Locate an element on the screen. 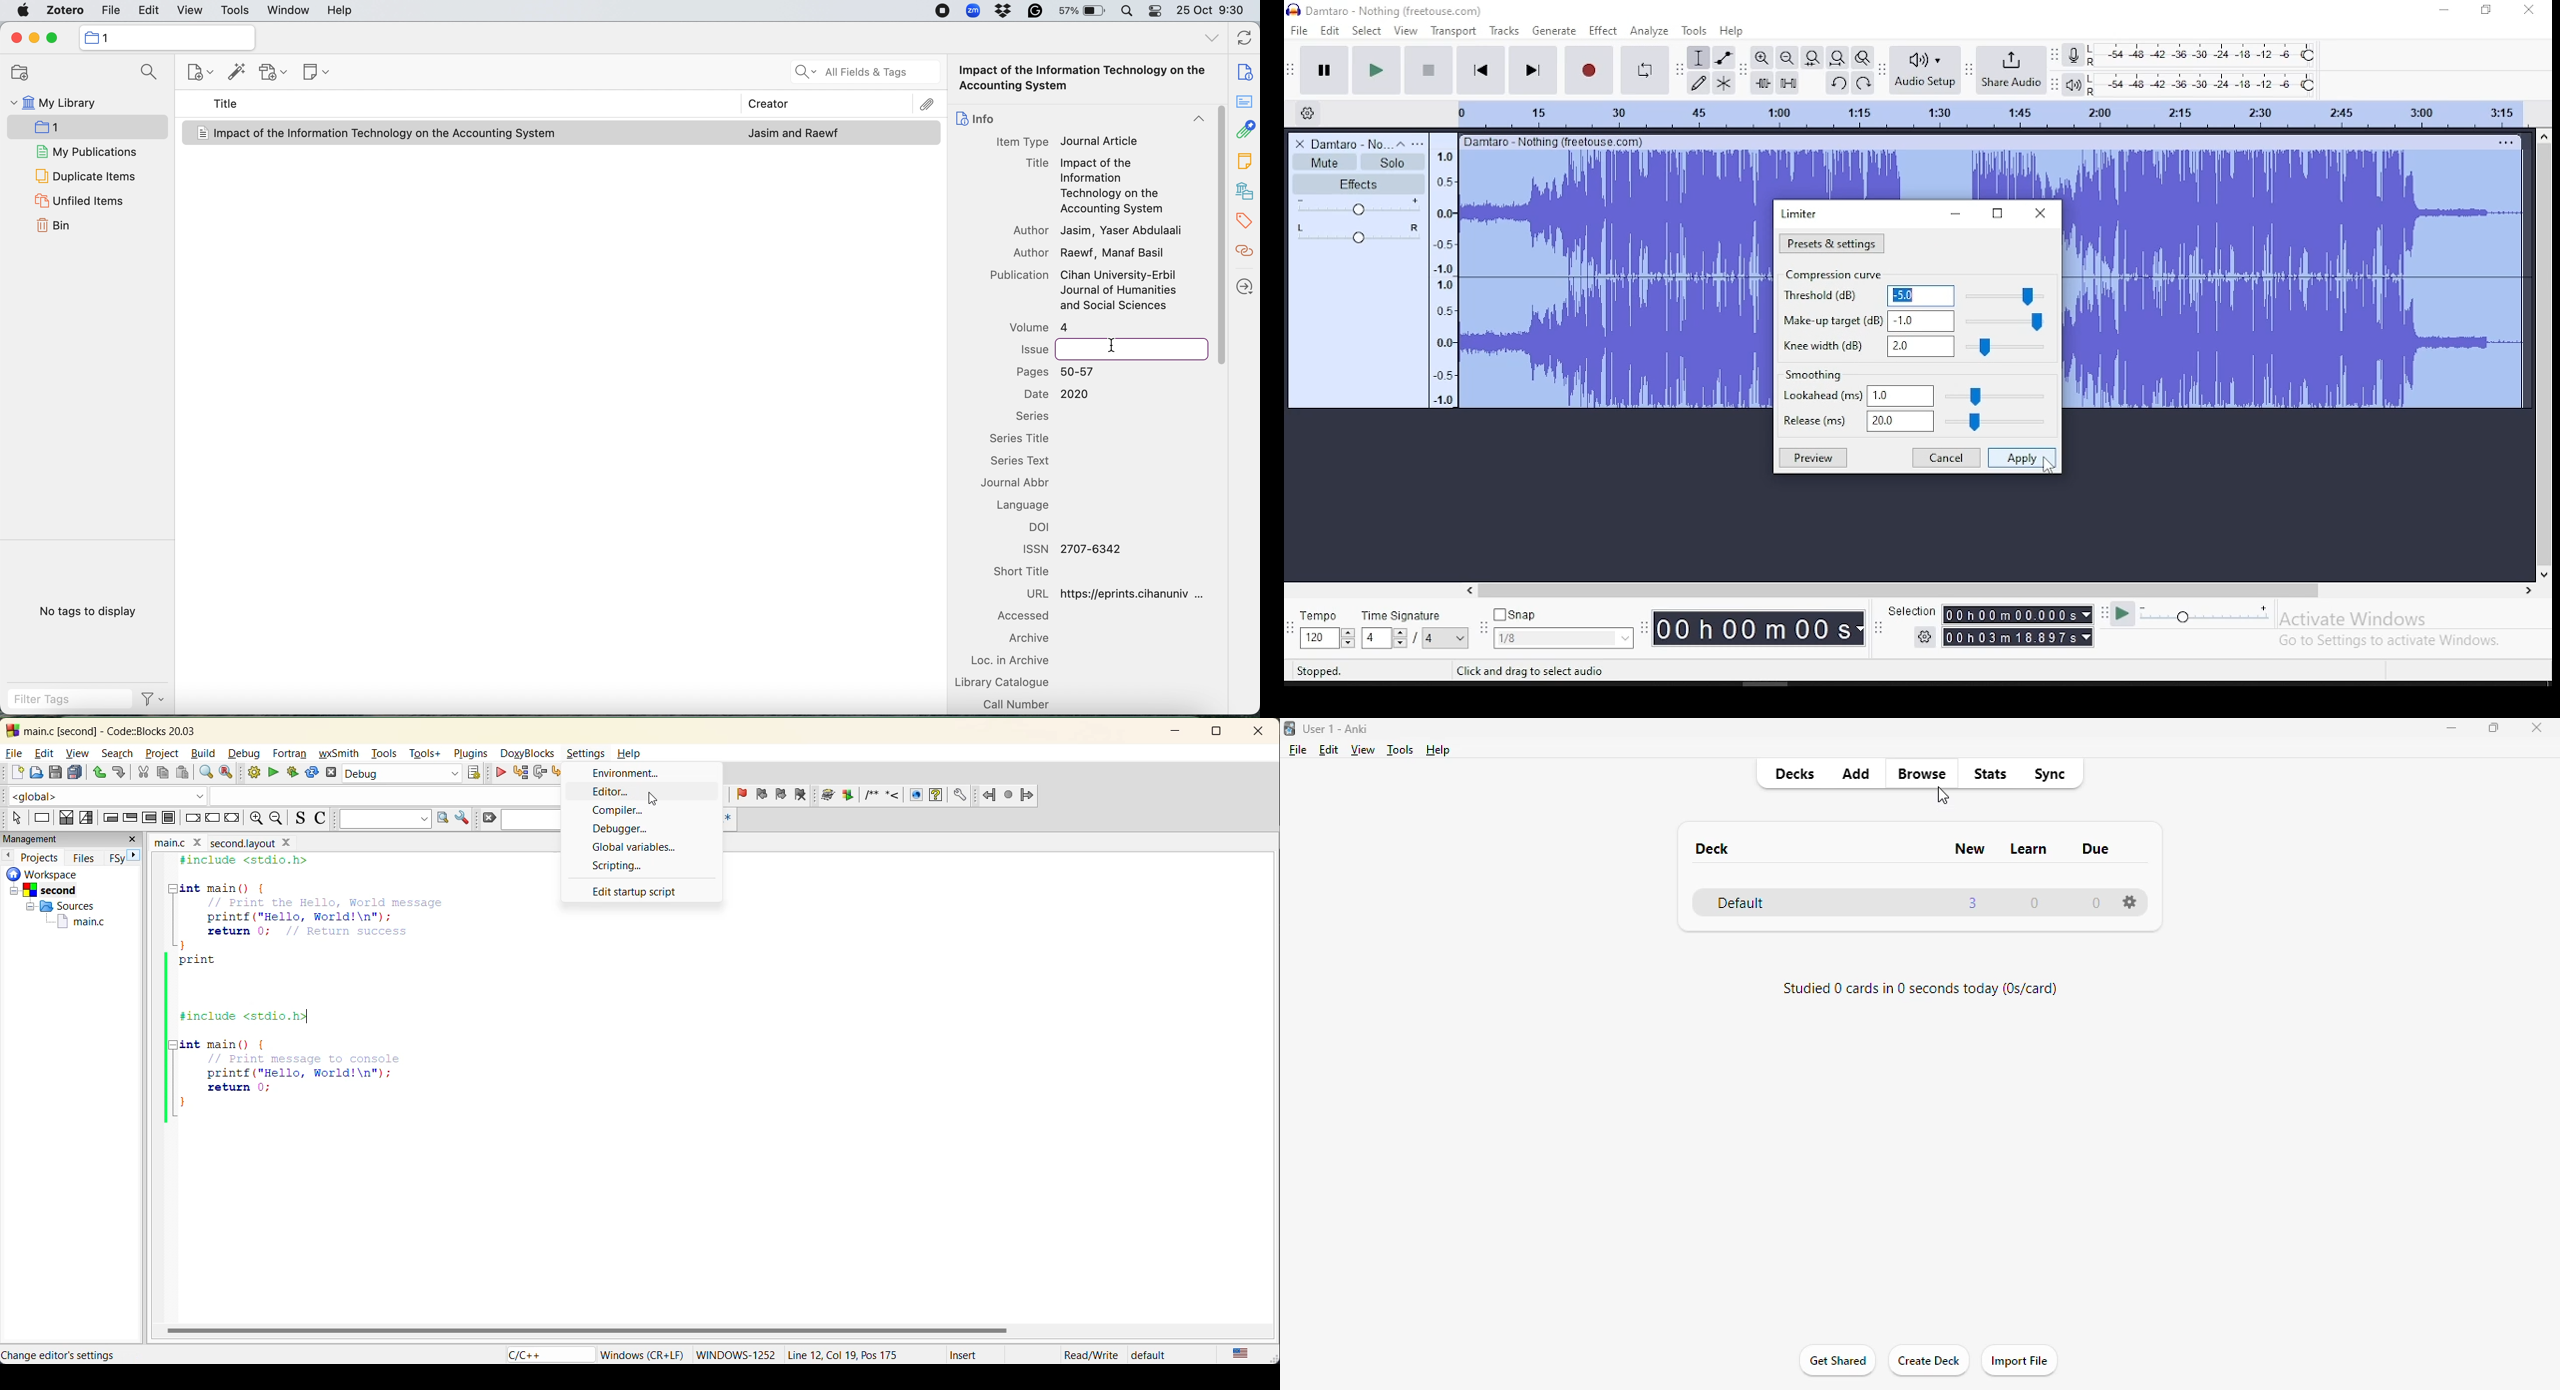 This screenshot has width=2576, height=1400. tracks is located at coordinates (1504, 30).